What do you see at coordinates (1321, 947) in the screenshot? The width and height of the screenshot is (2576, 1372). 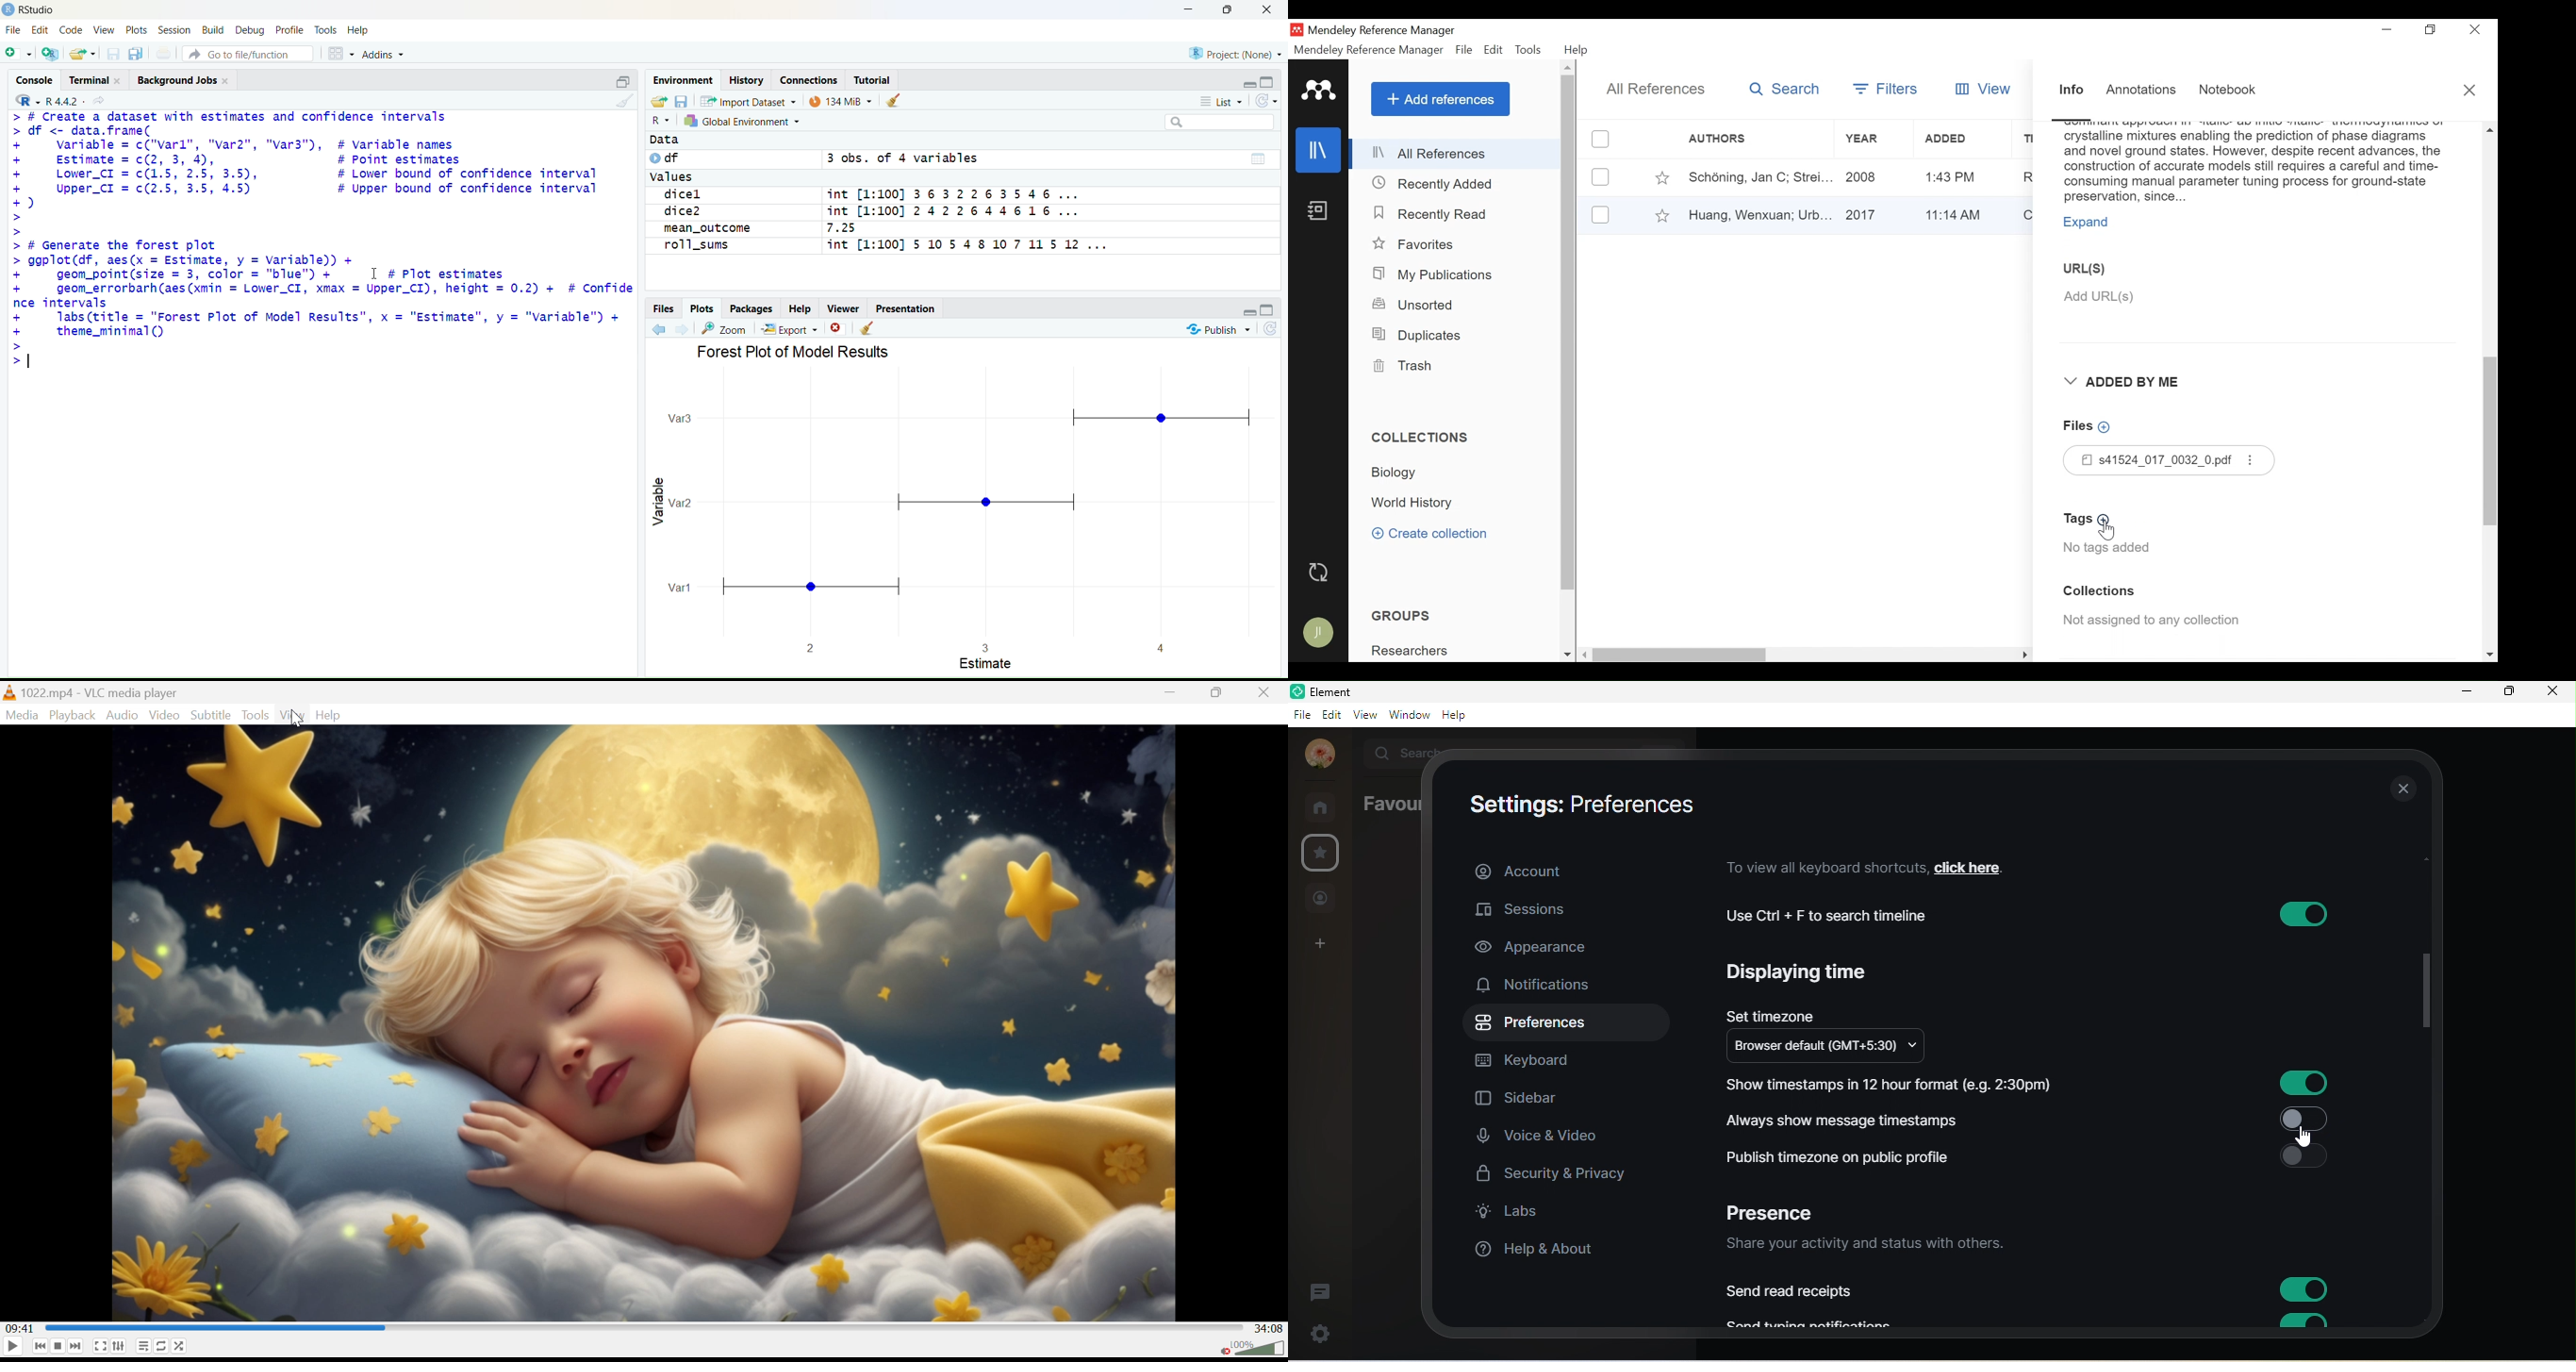 I see `add space` at bounding box center [1321, 947].